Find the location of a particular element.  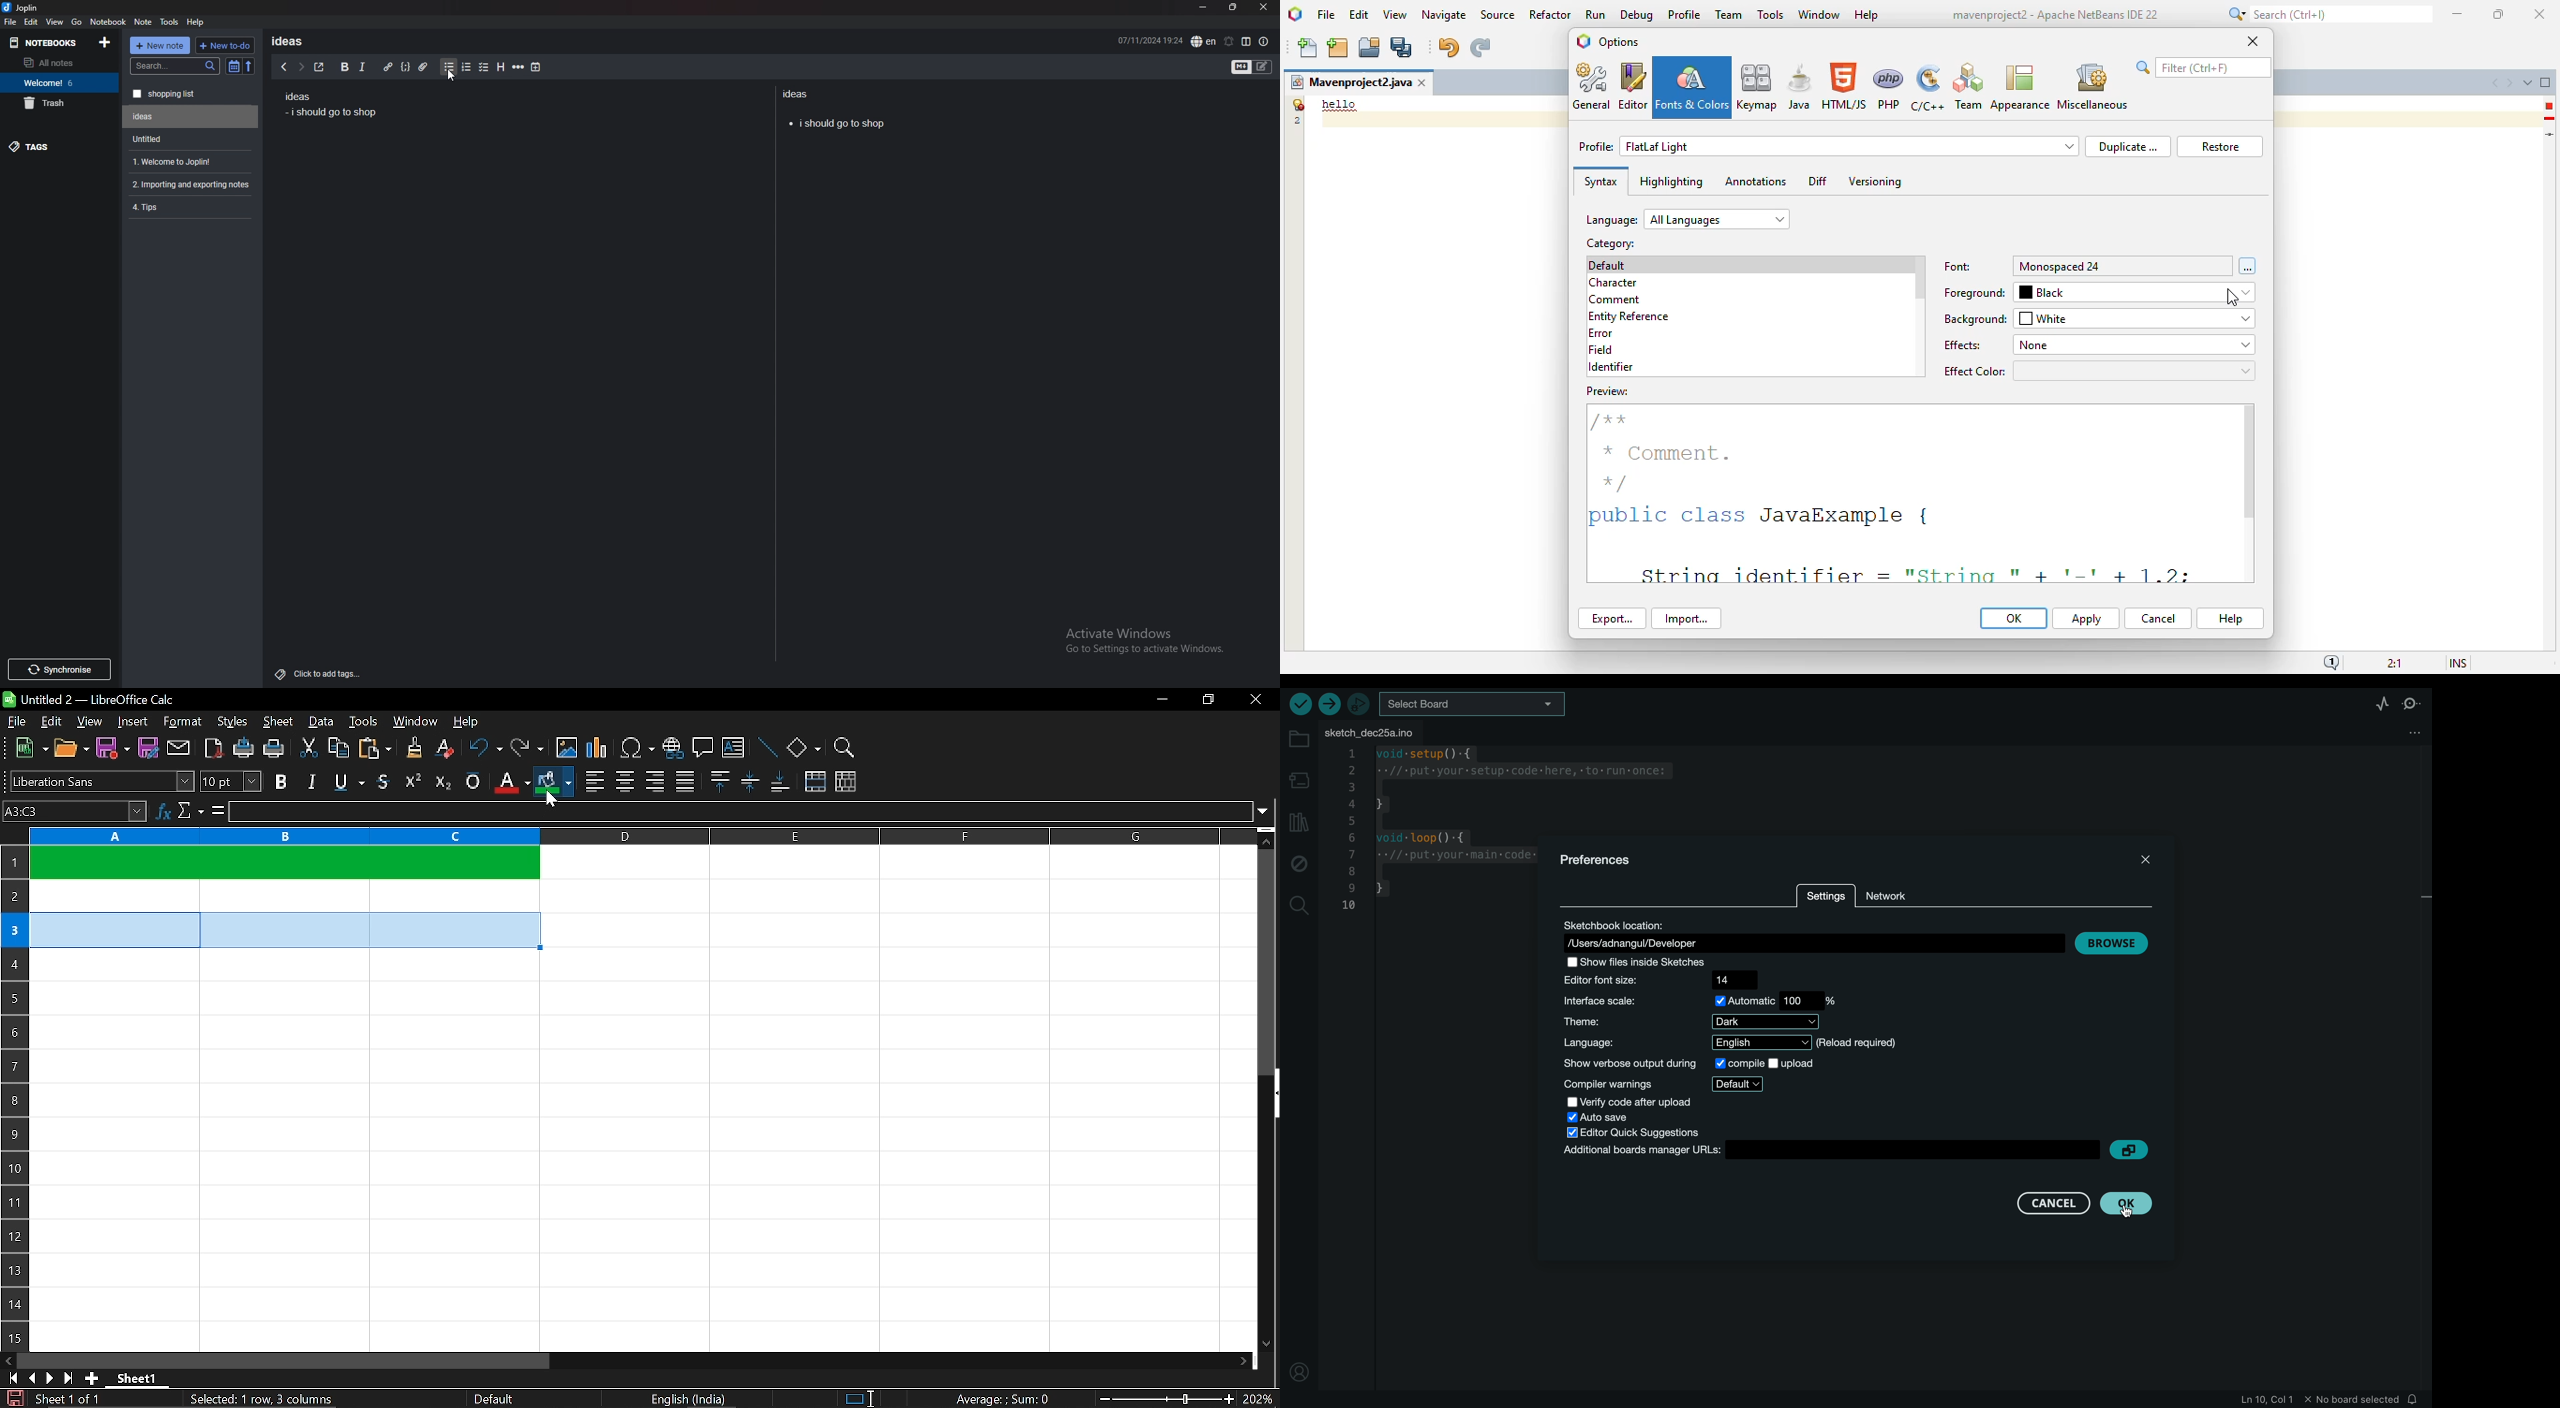

show  files is located at coordinates (1644, 962).